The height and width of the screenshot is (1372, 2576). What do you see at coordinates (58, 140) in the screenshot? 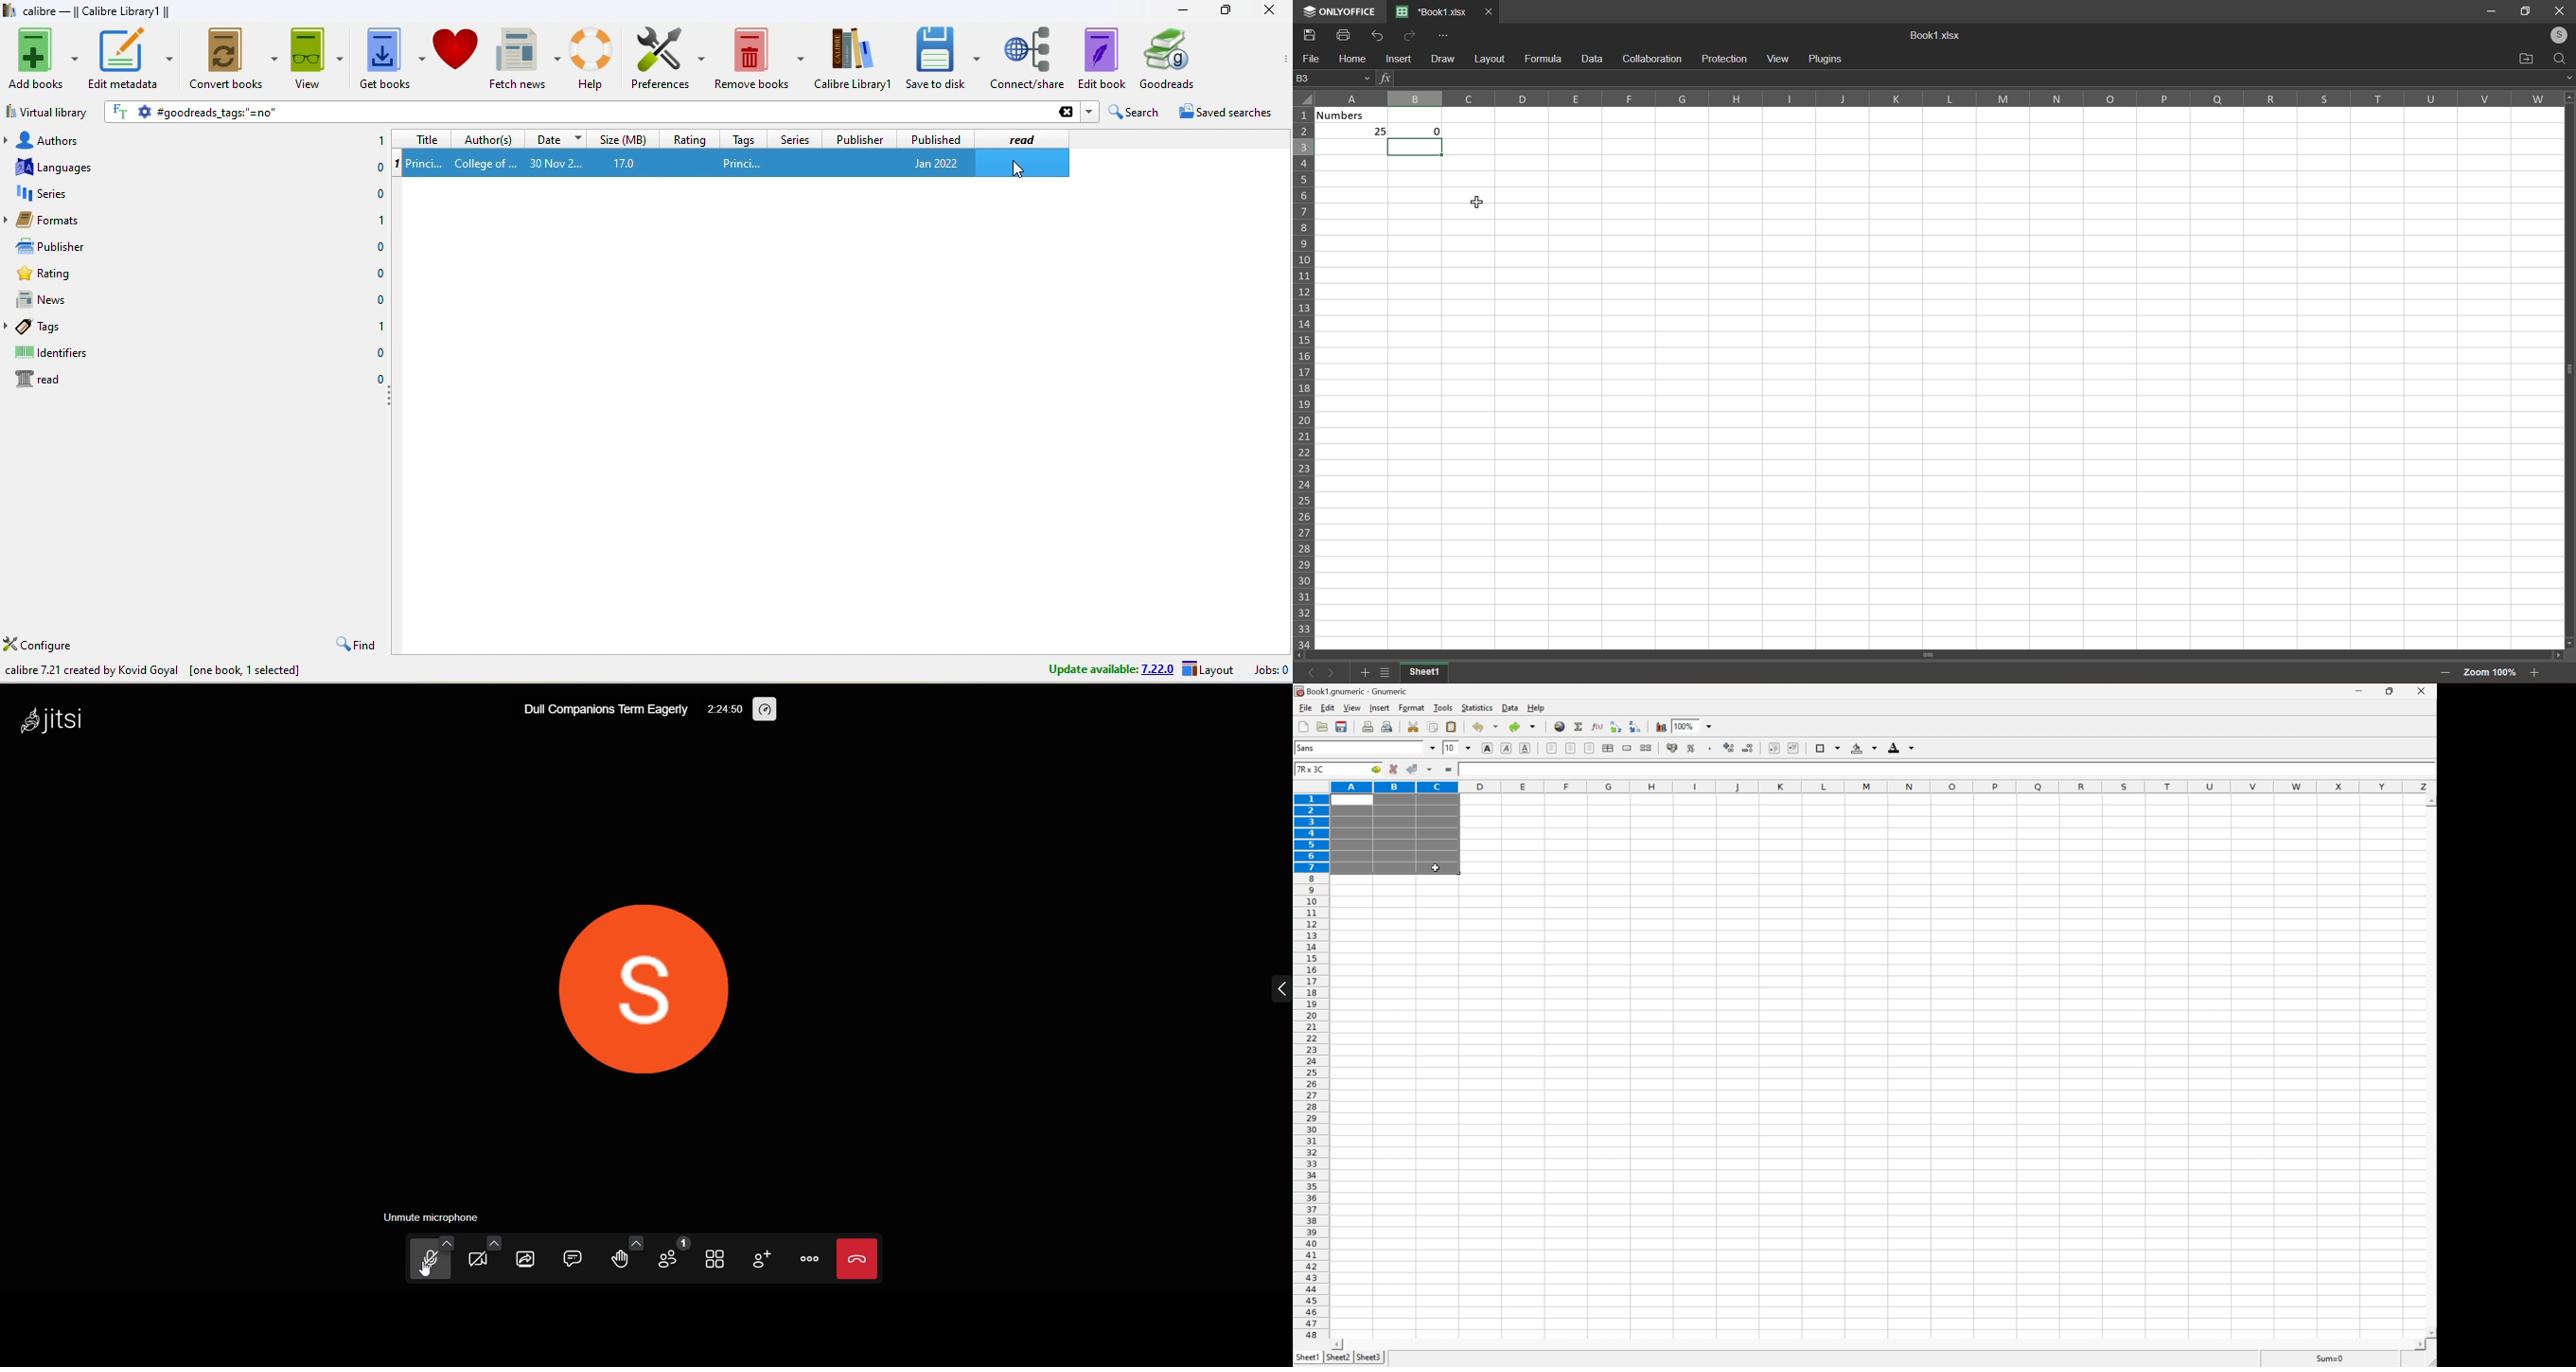
I see `authors` at bounding box center [58, 140].